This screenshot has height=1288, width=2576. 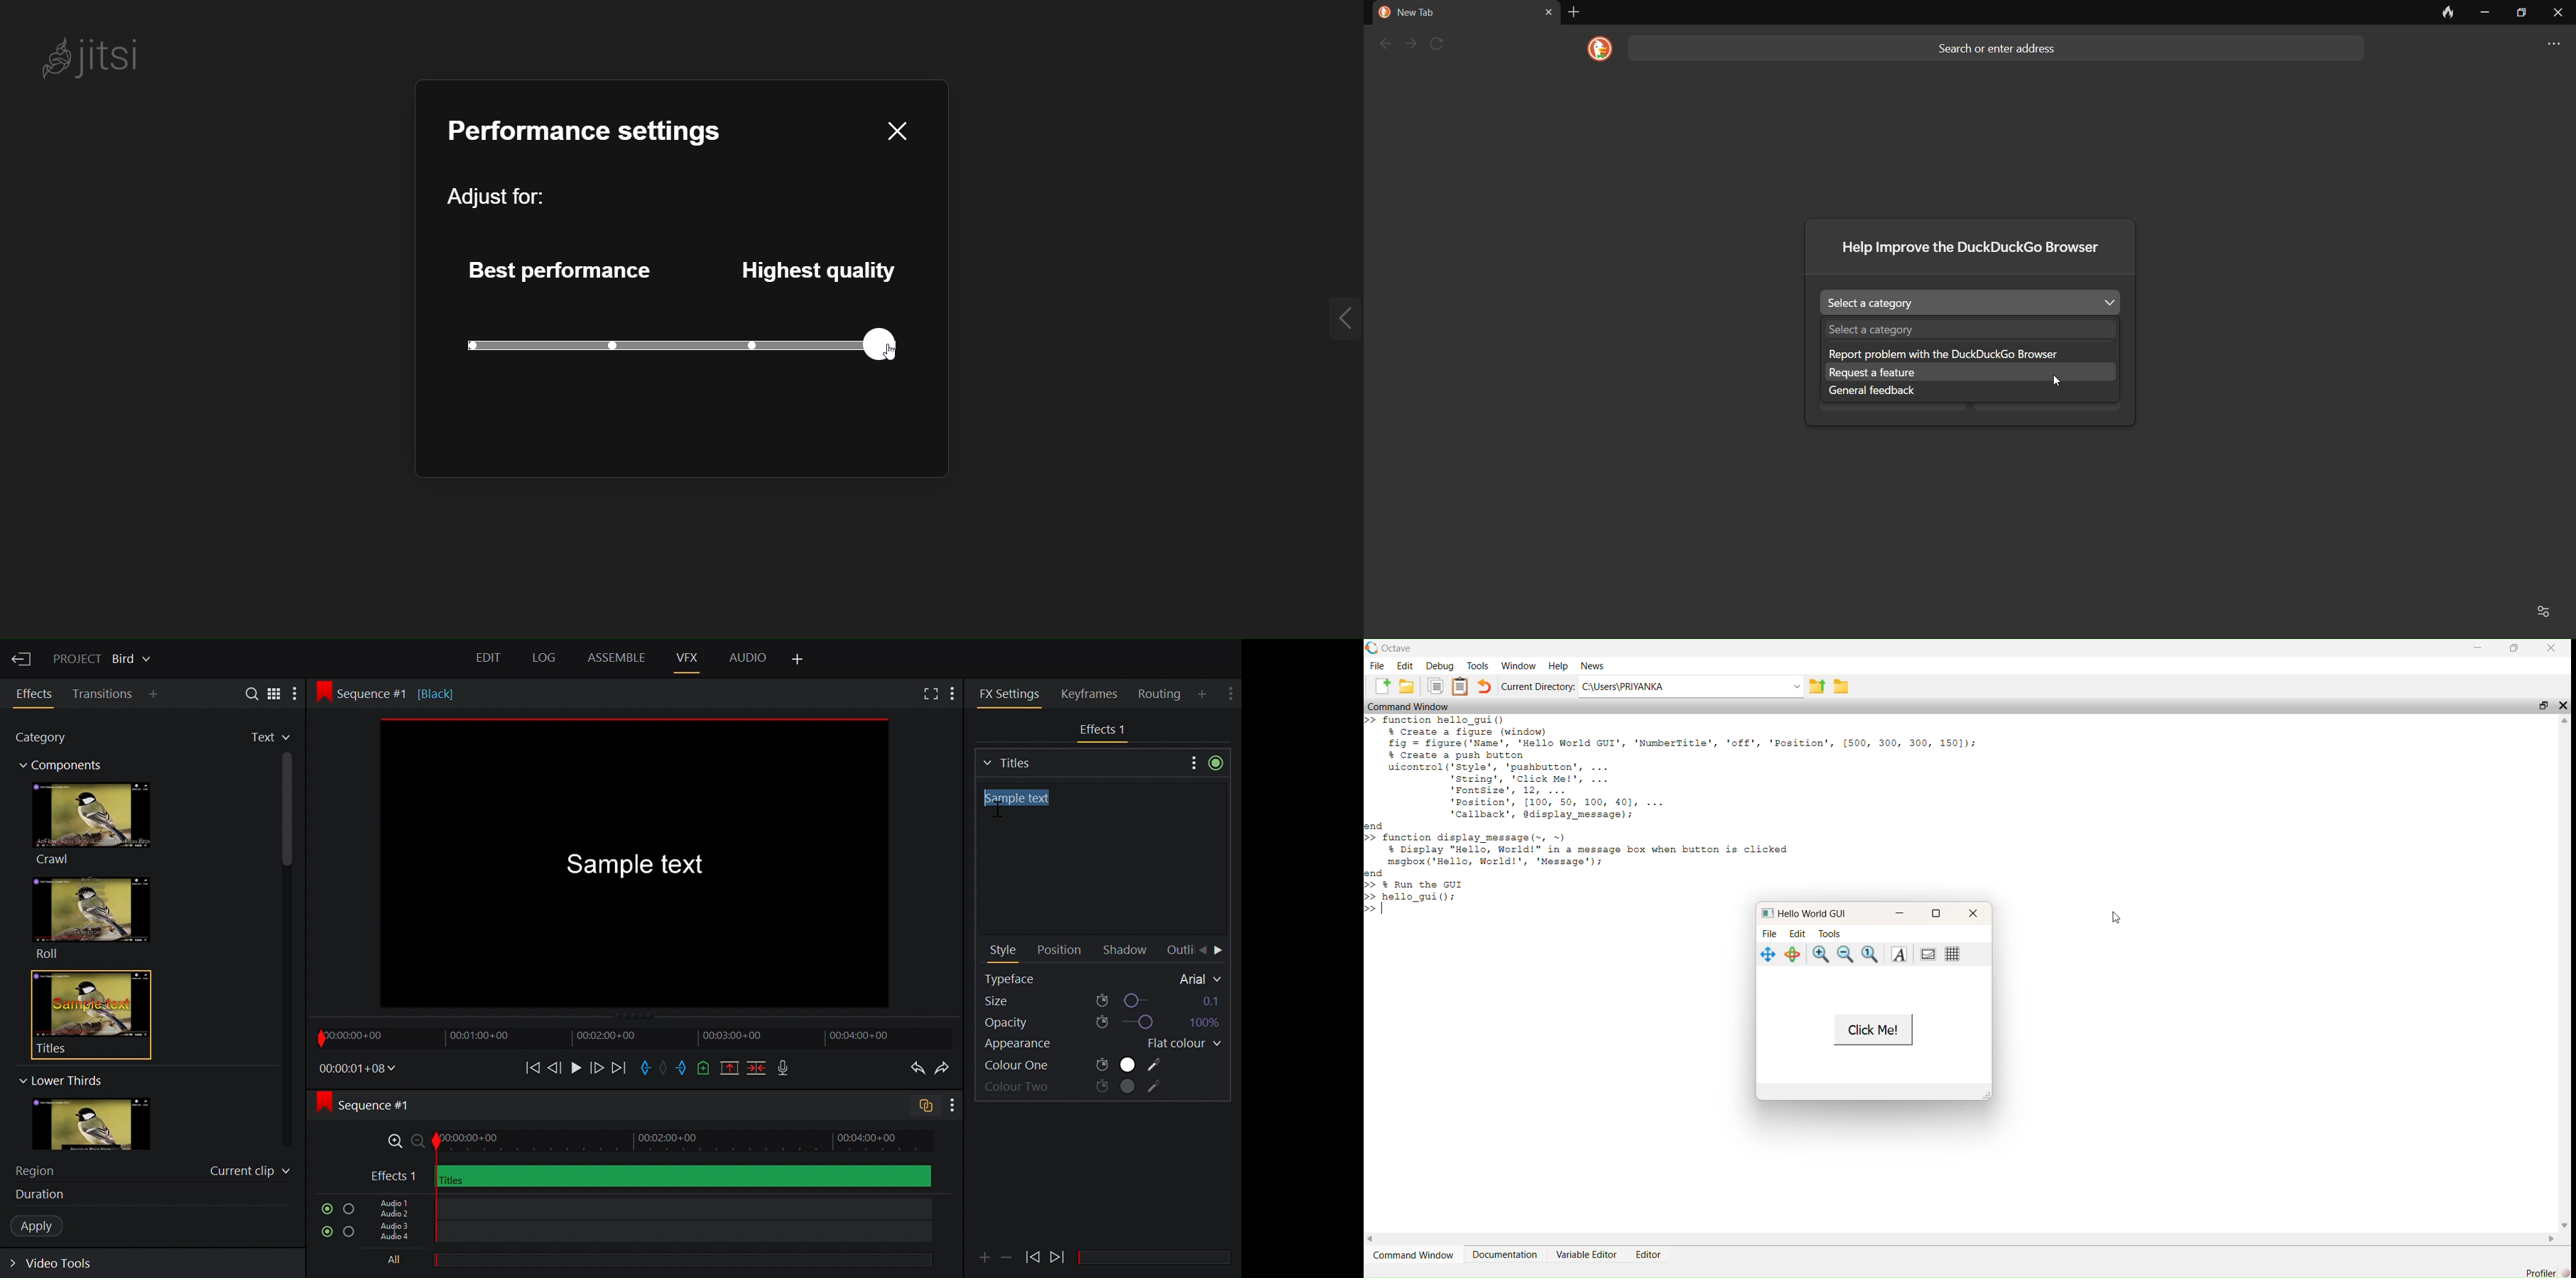 What do you see at coordinates (1232, 691) in the screenshot?
I see `Show settings menu` at bounding box center [1232, 691].